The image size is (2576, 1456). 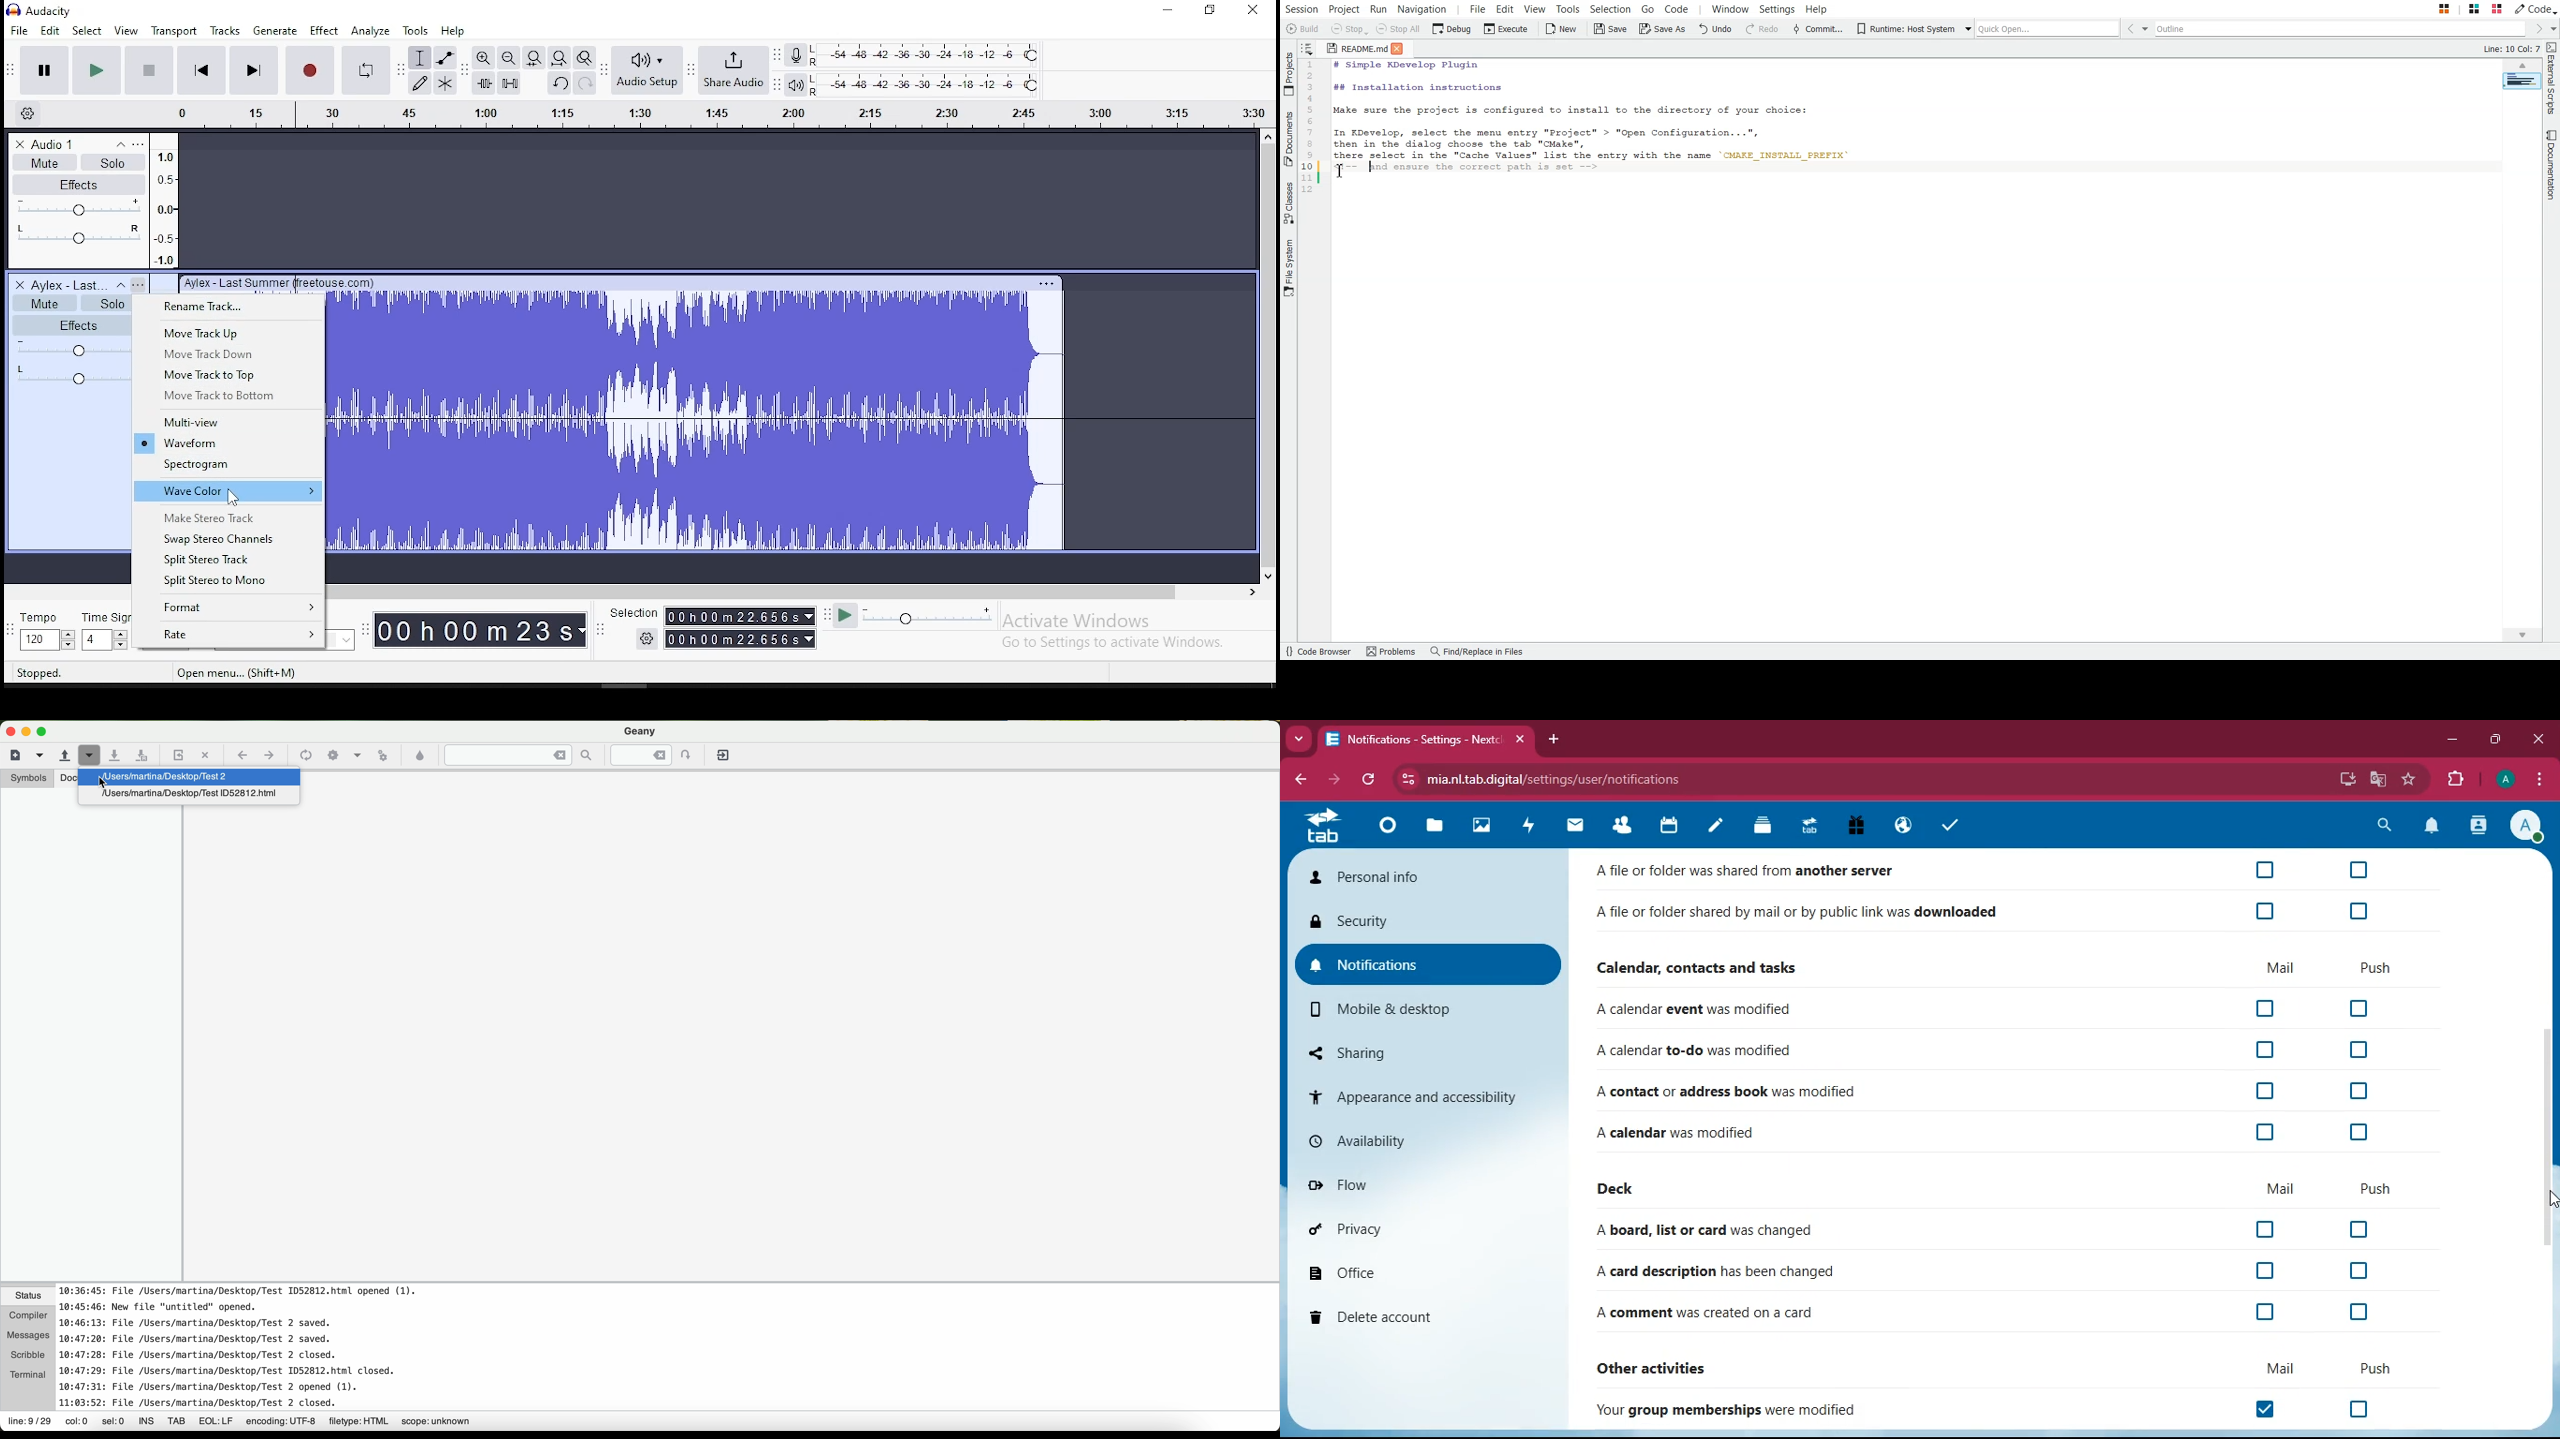 I want to click on search, so click(x=2380, y=826).